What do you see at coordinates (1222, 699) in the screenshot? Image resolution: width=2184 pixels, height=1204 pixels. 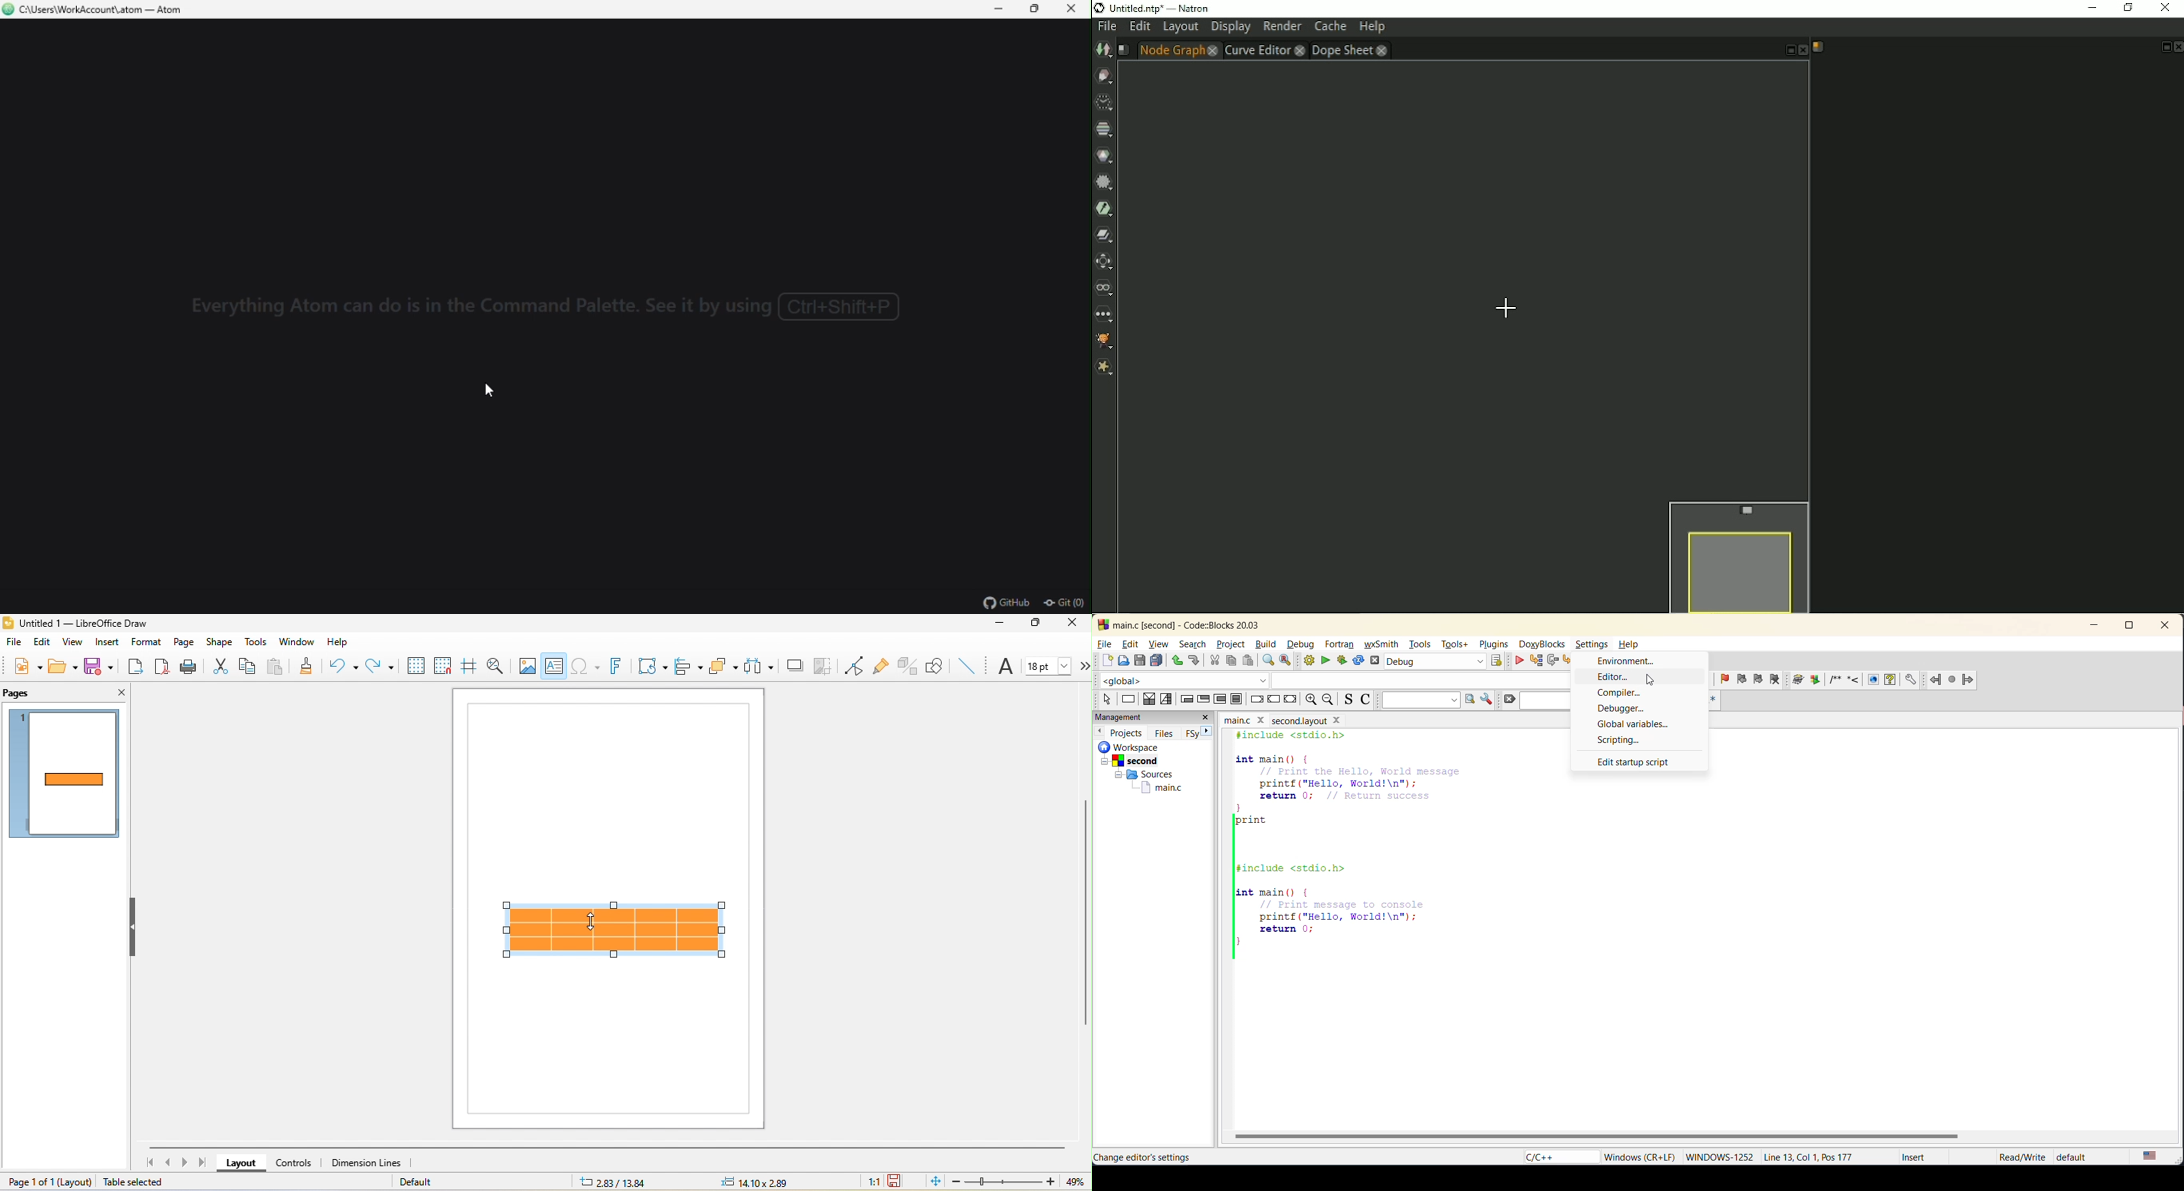 I see `counting loop` at bounding box center [1222, 699].